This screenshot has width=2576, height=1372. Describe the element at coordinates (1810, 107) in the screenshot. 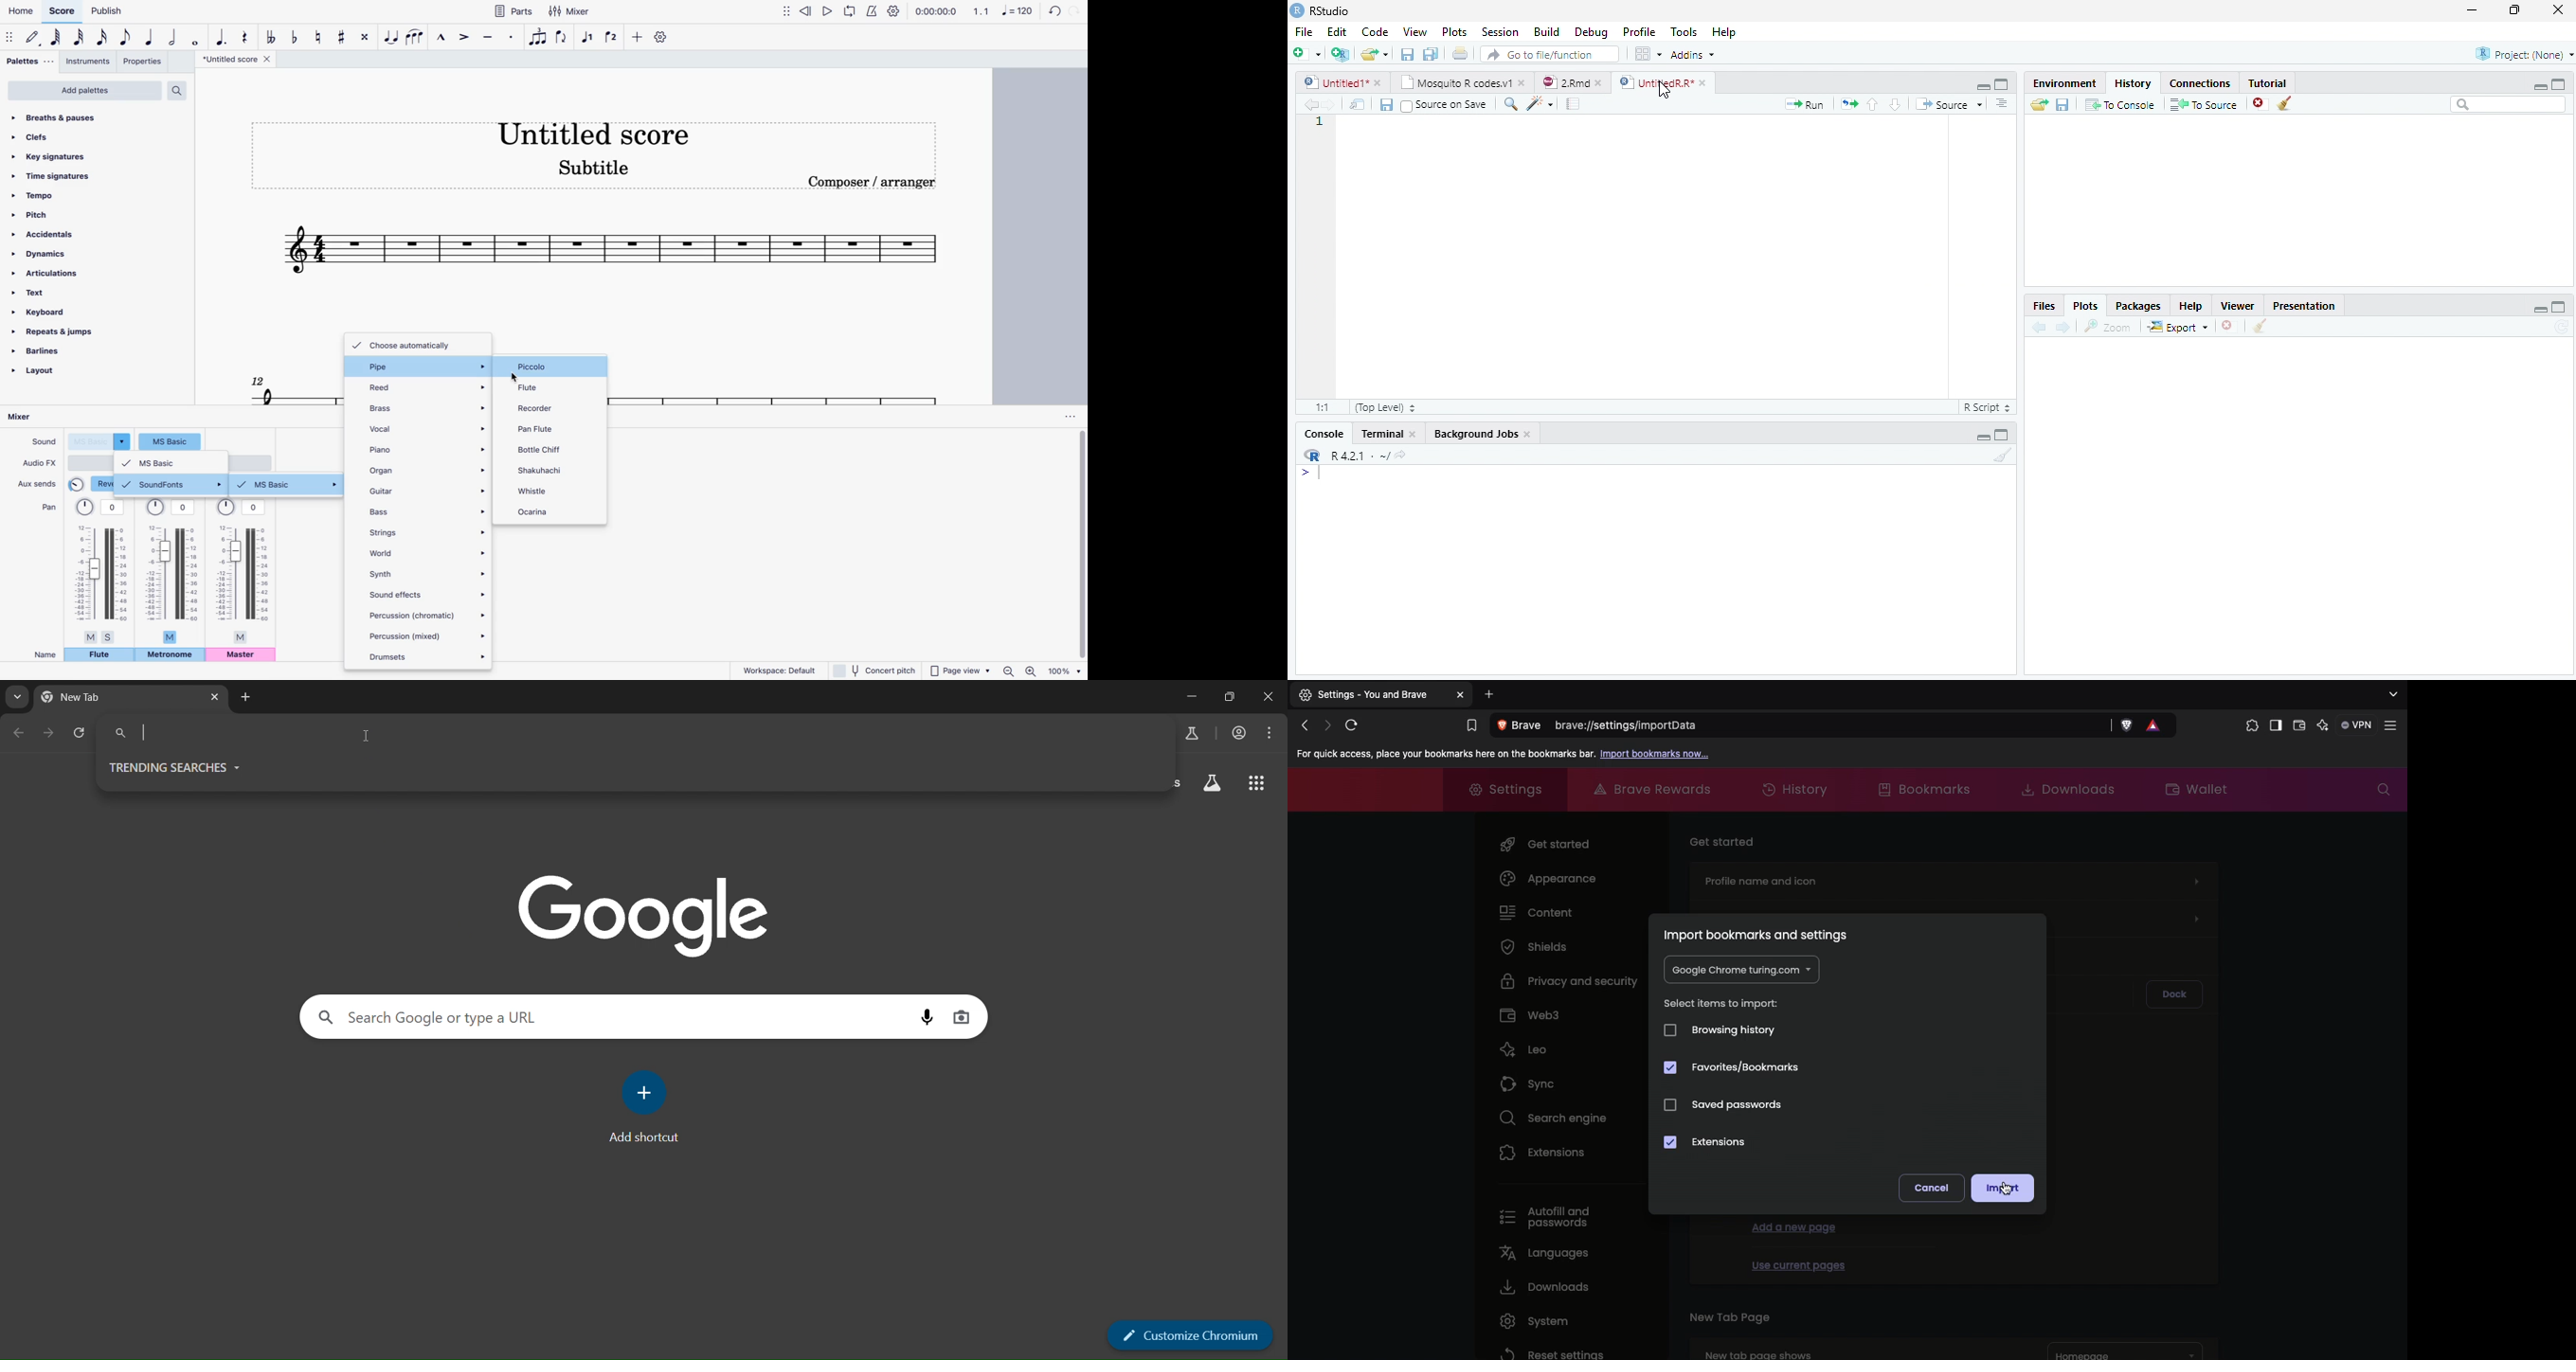

I see `Run` at that location.